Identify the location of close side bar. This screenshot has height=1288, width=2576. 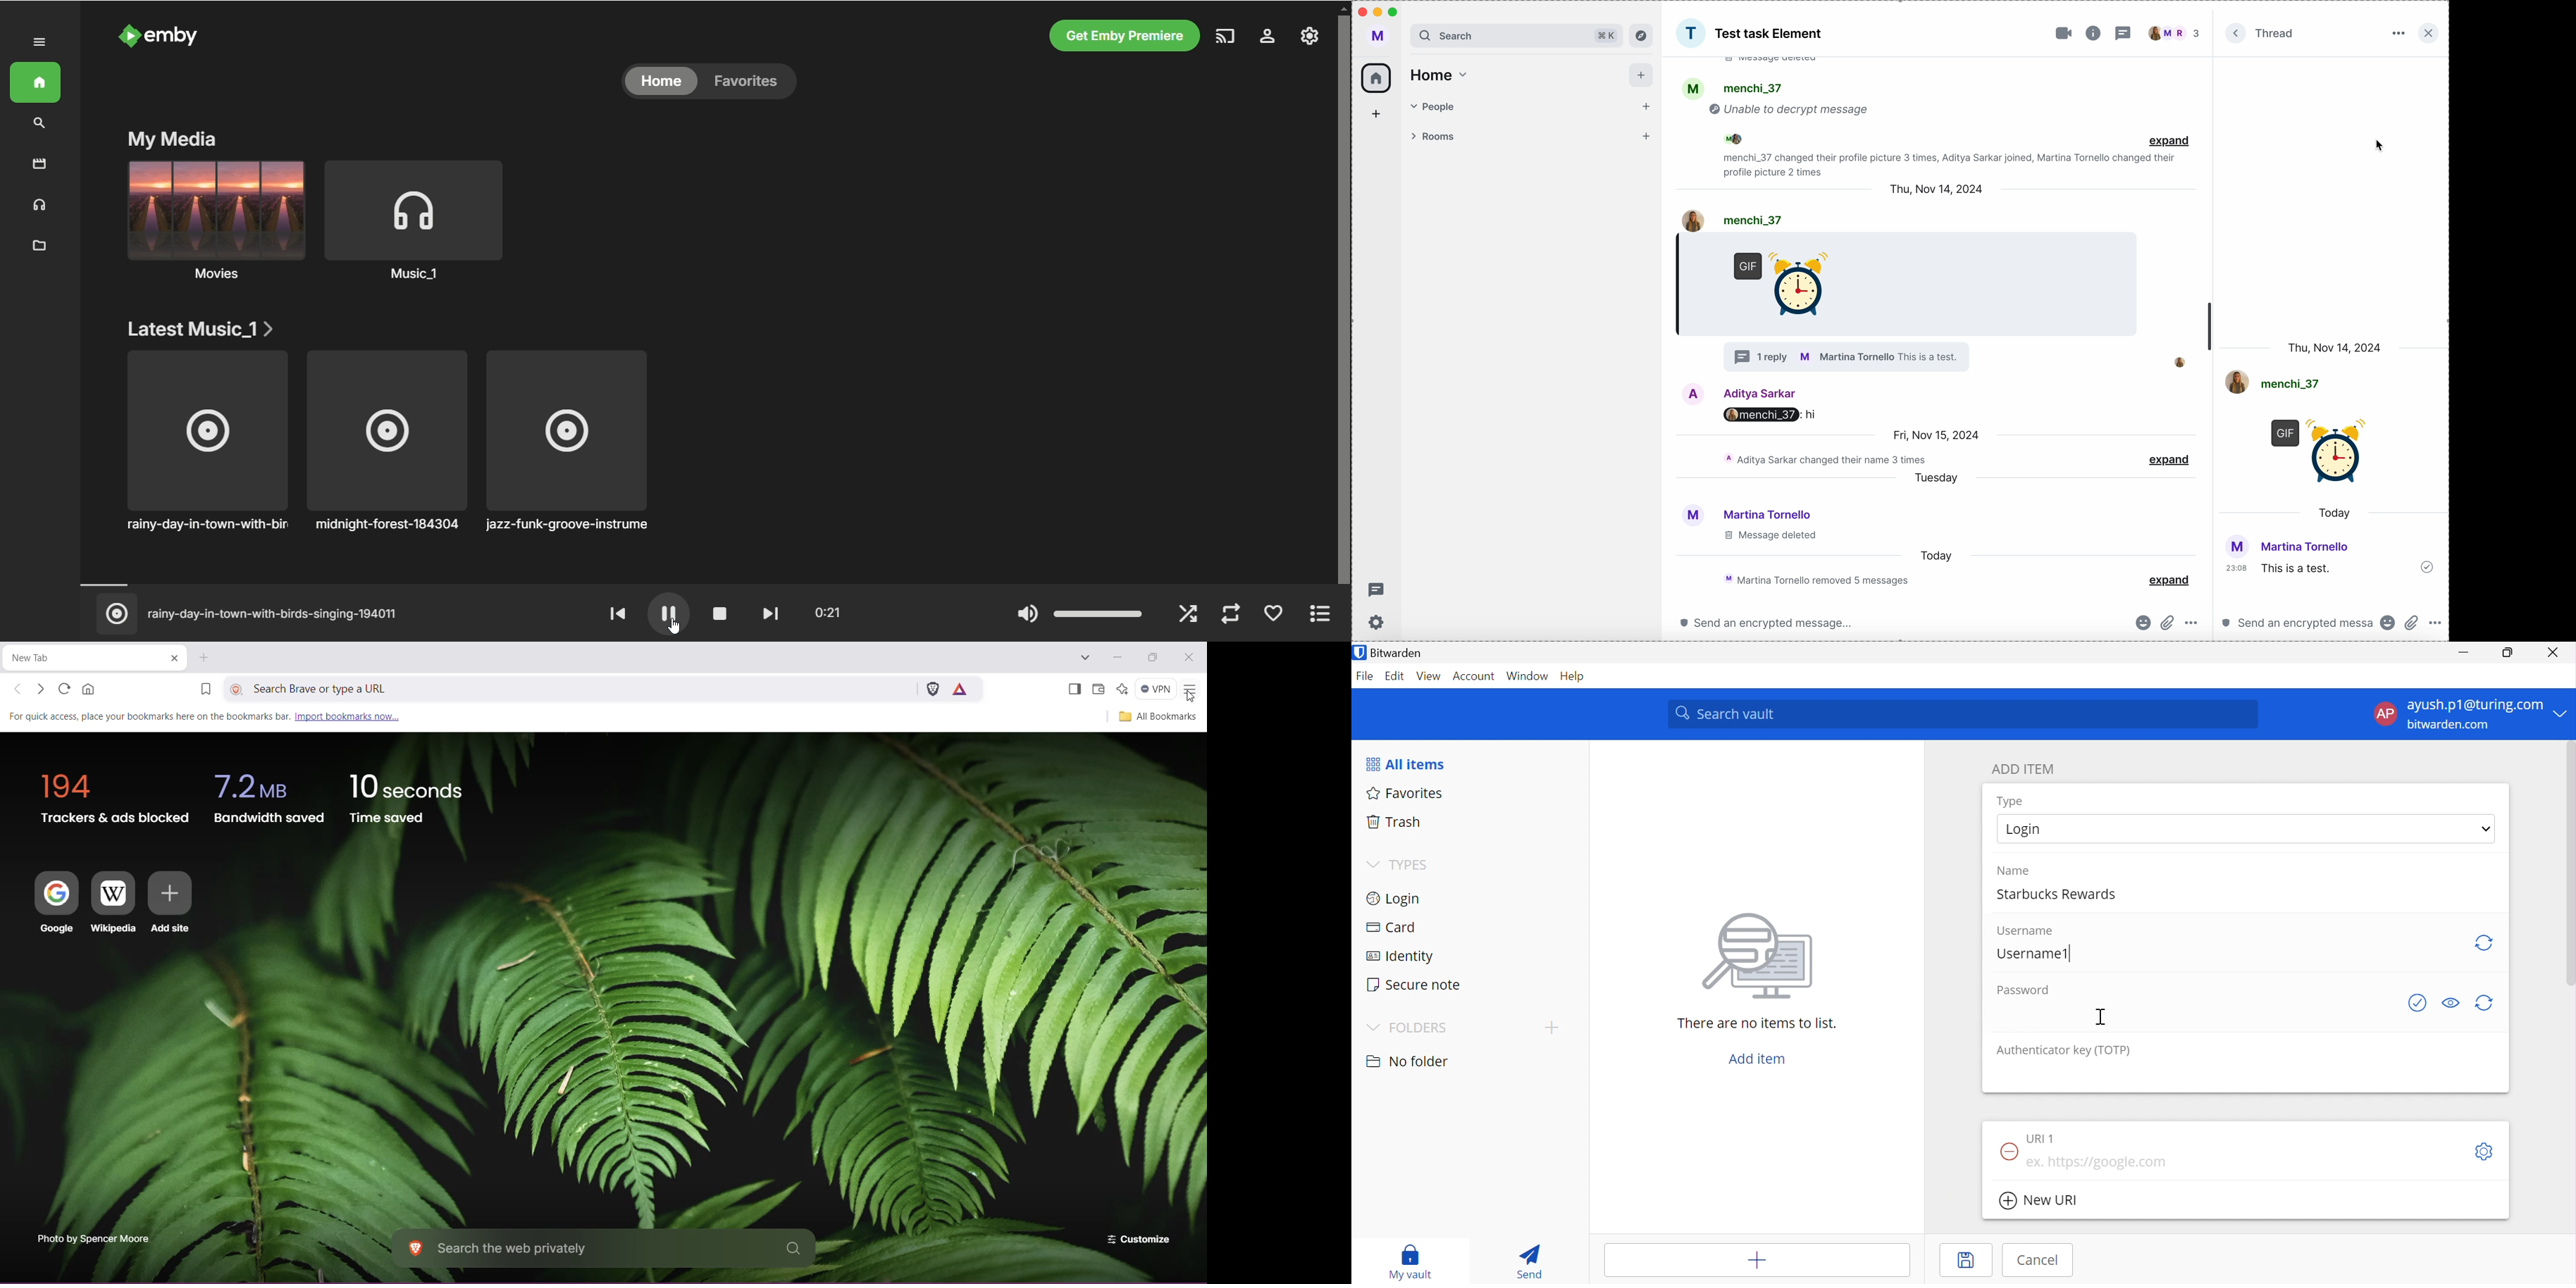
(2428, 33).